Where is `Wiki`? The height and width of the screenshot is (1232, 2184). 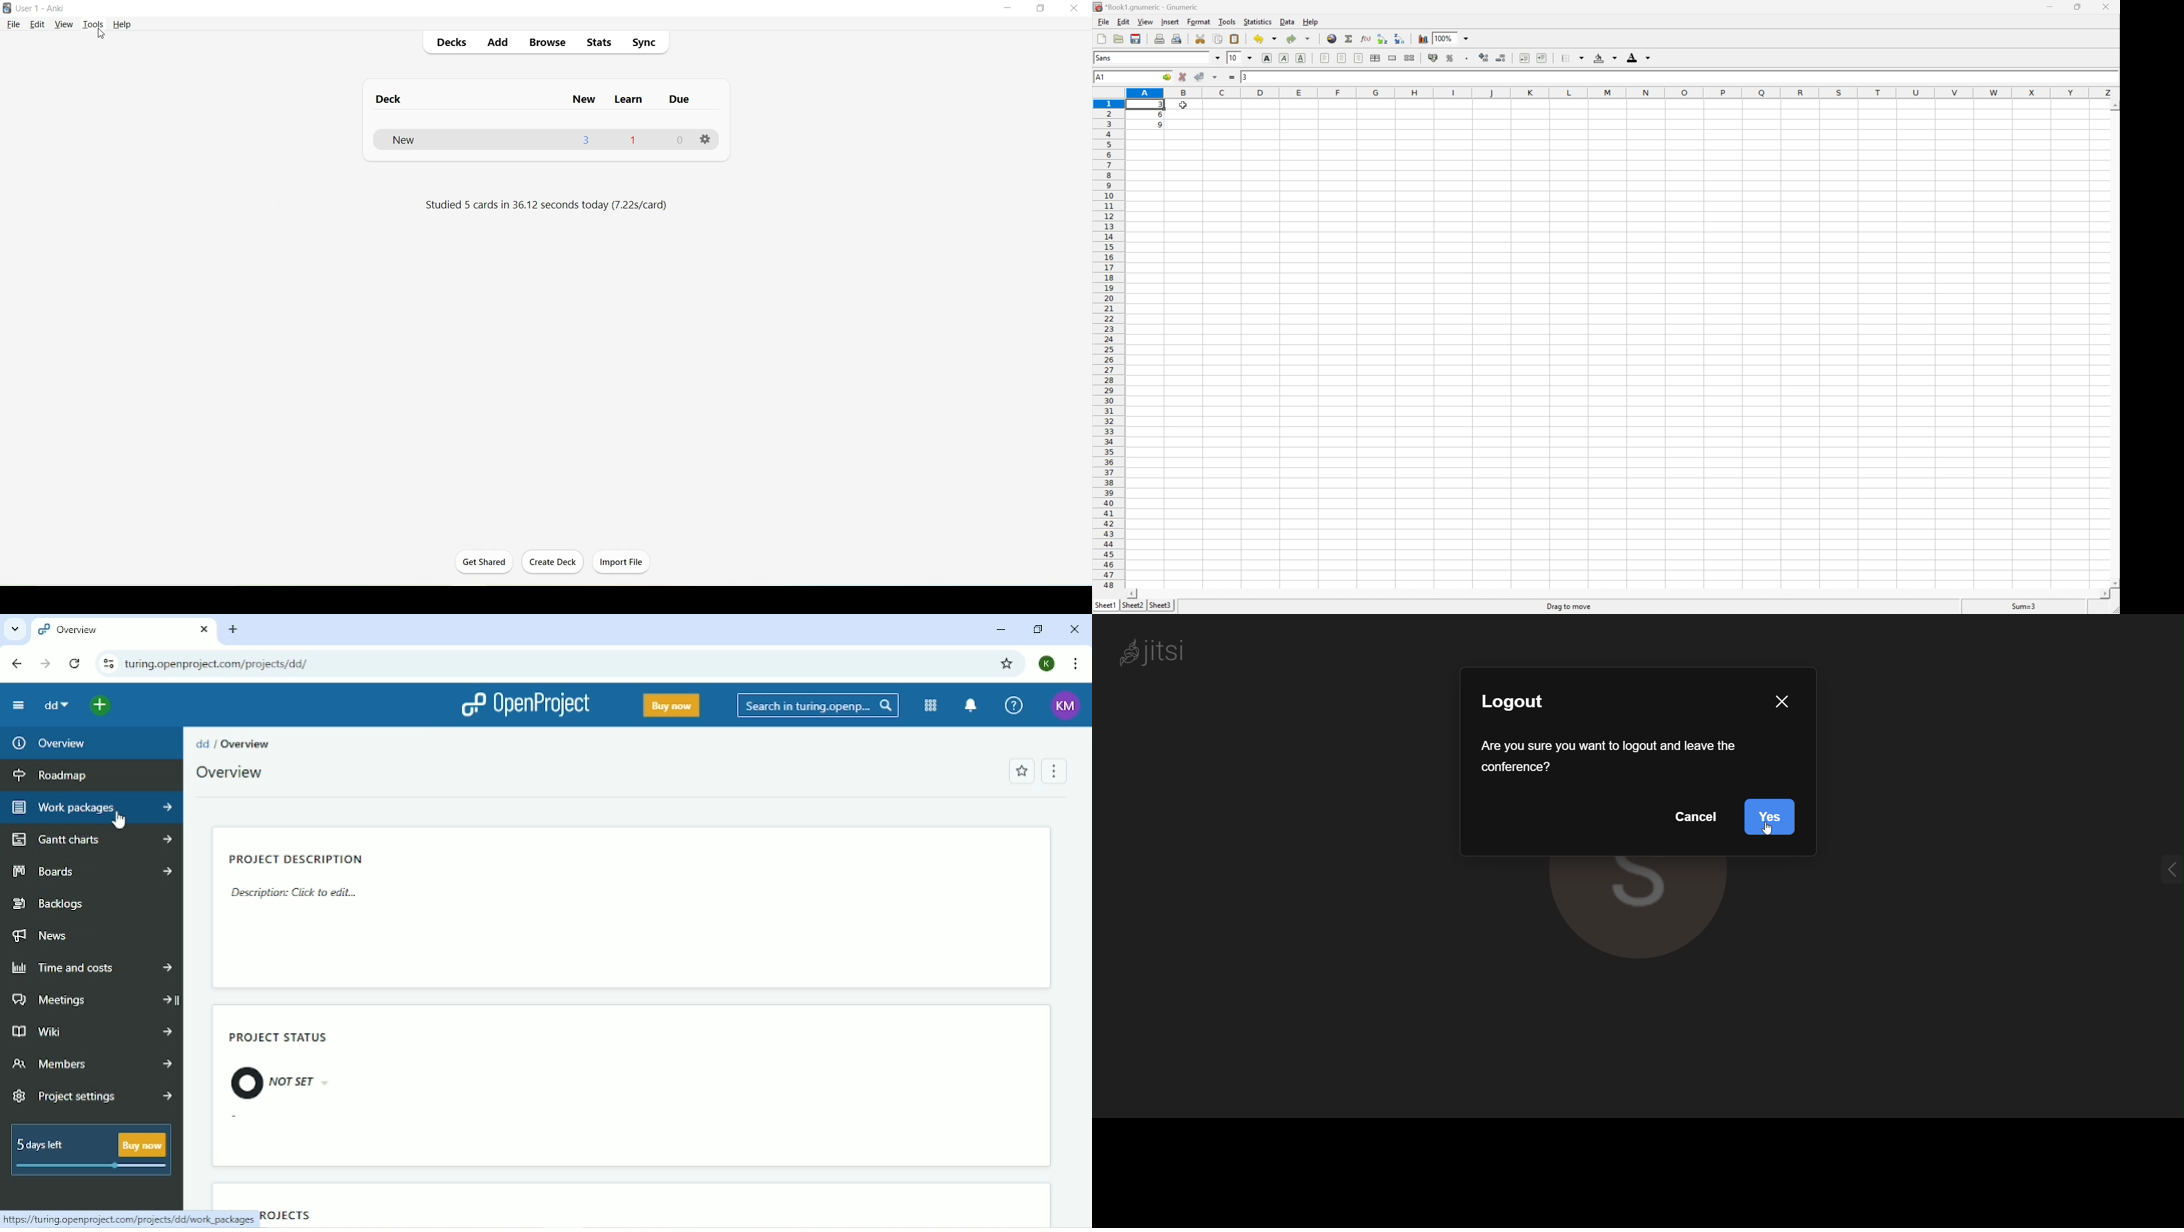
Wiki is located at coordinates (94, 1032).